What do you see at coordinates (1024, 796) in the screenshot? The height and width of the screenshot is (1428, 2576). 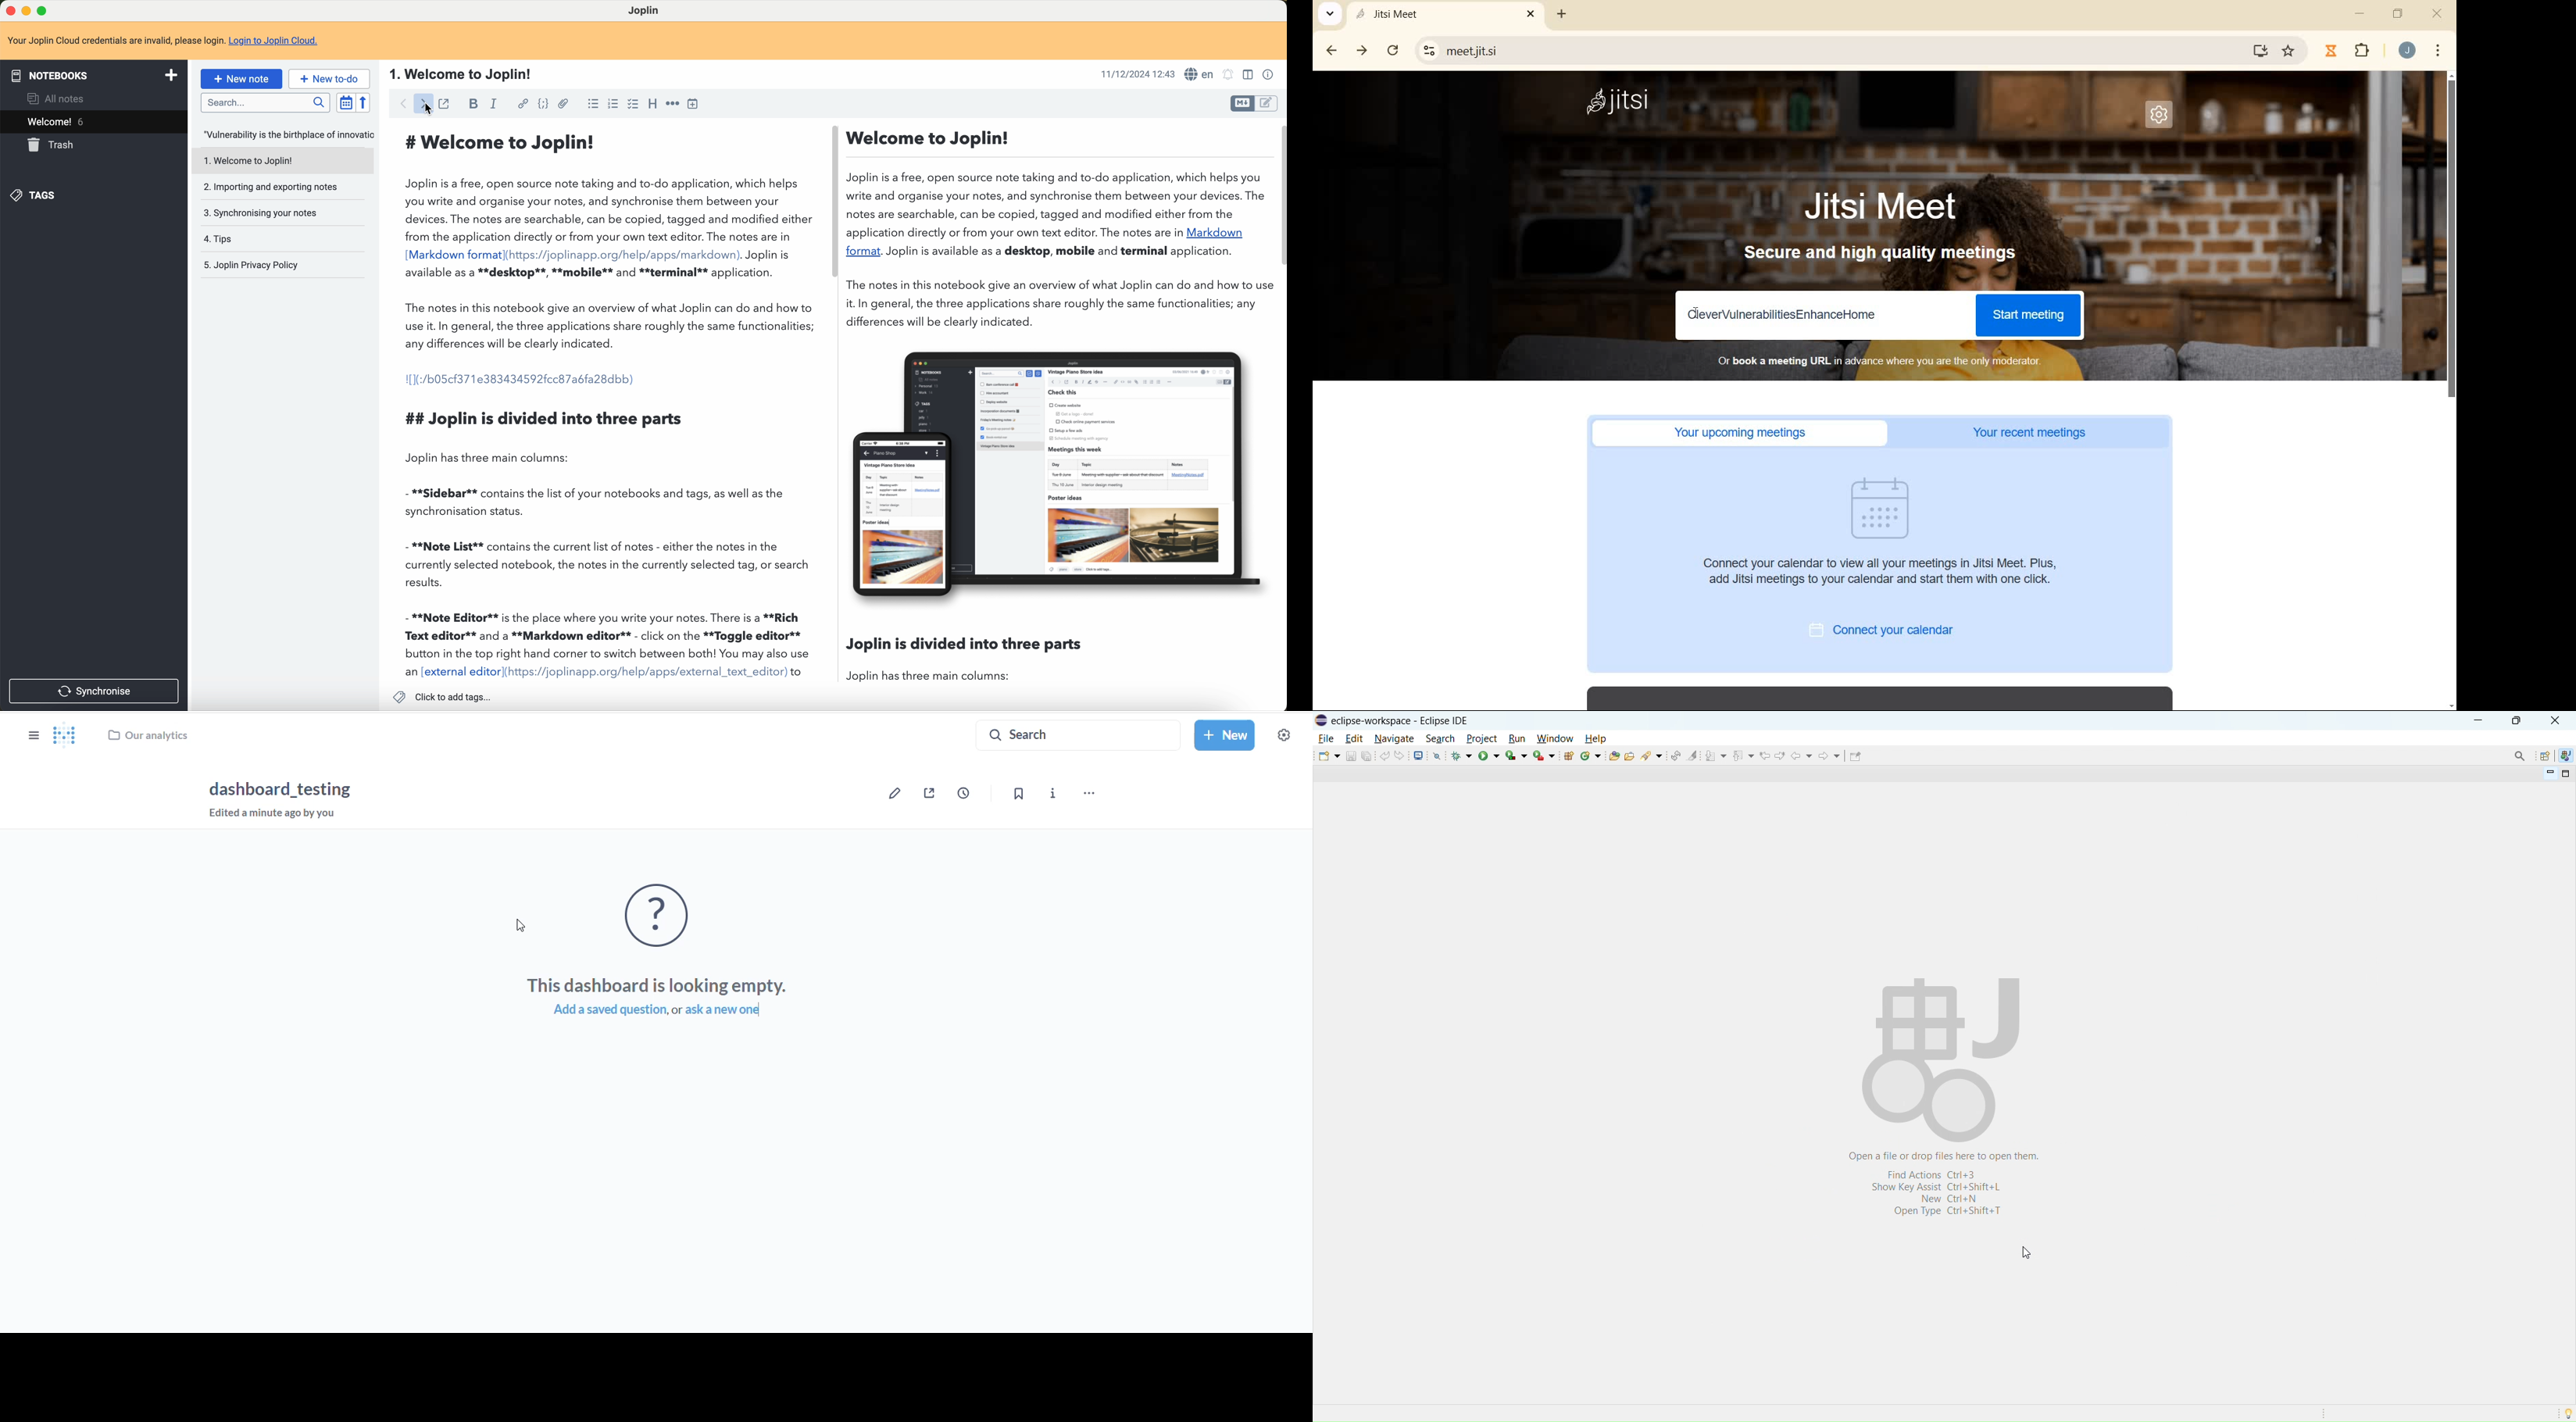 I see `bookmark` at bounding box center [1024, 796].